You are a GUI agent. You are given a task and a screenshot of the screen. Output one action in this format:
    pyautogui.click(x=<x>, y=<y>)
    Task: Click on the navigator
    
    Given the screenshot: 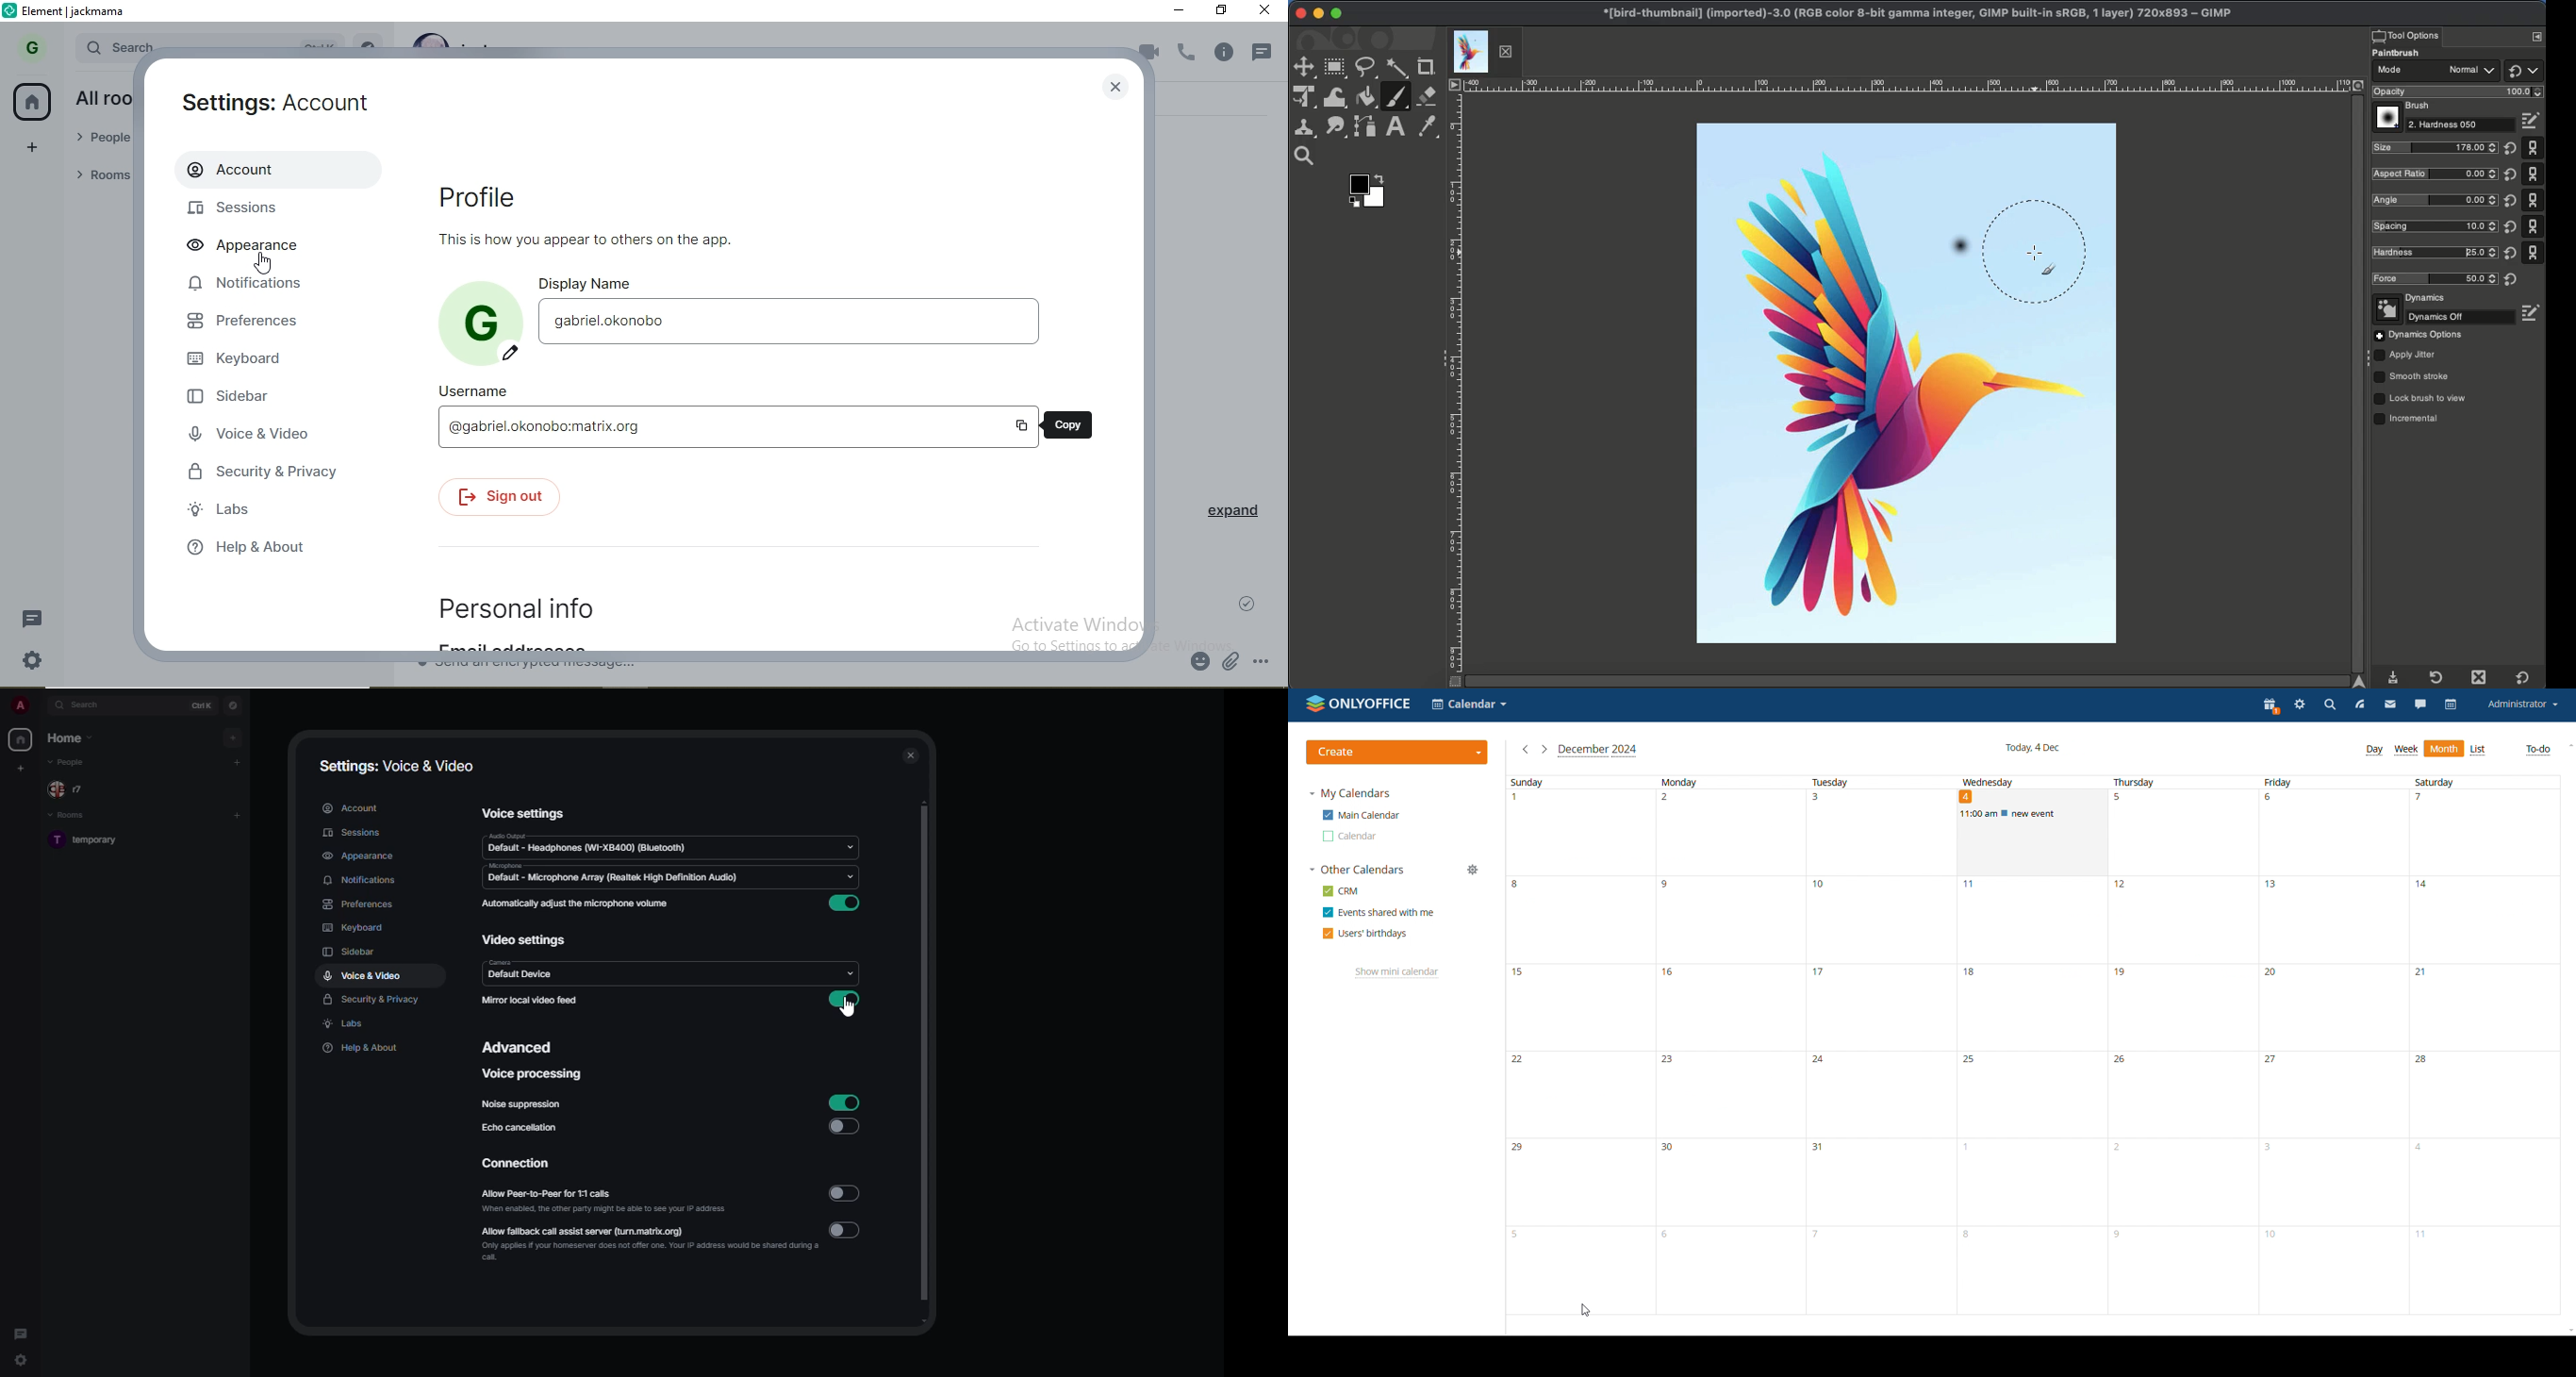 What is the action you would take?
    pyautogui.click(x=233, y=706)
    